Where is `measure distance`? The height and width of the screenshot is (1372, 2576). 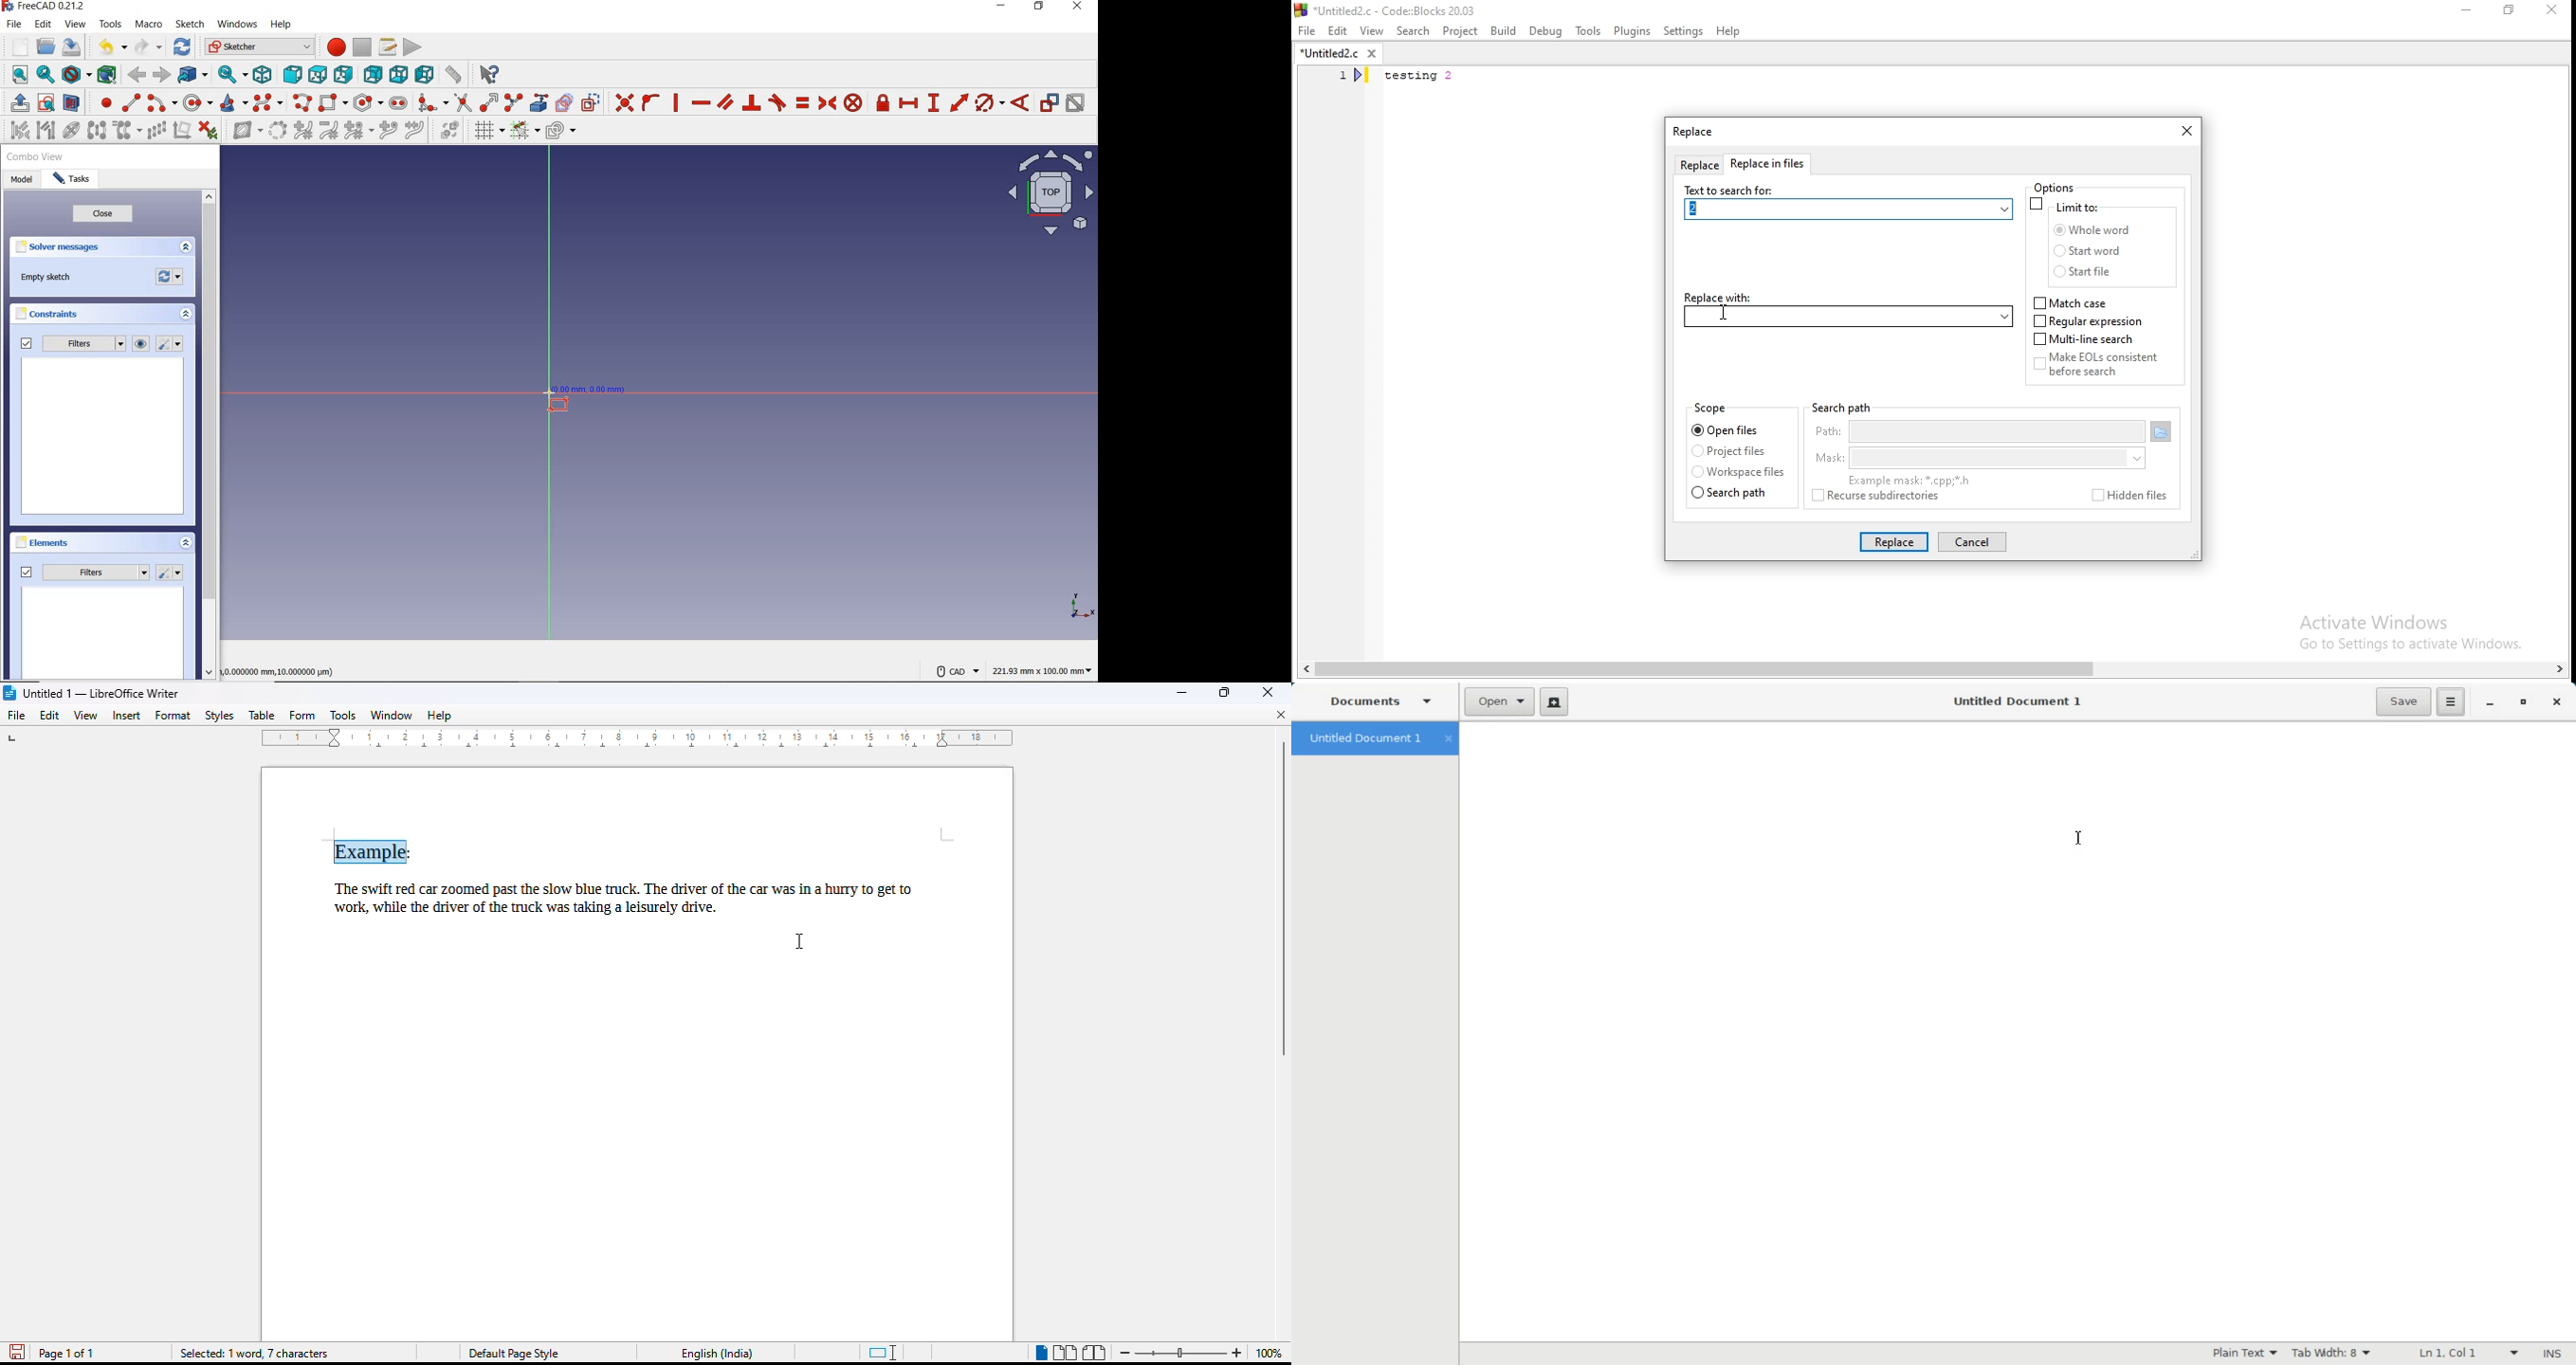 measure distance is located at coordinates (453, 75).